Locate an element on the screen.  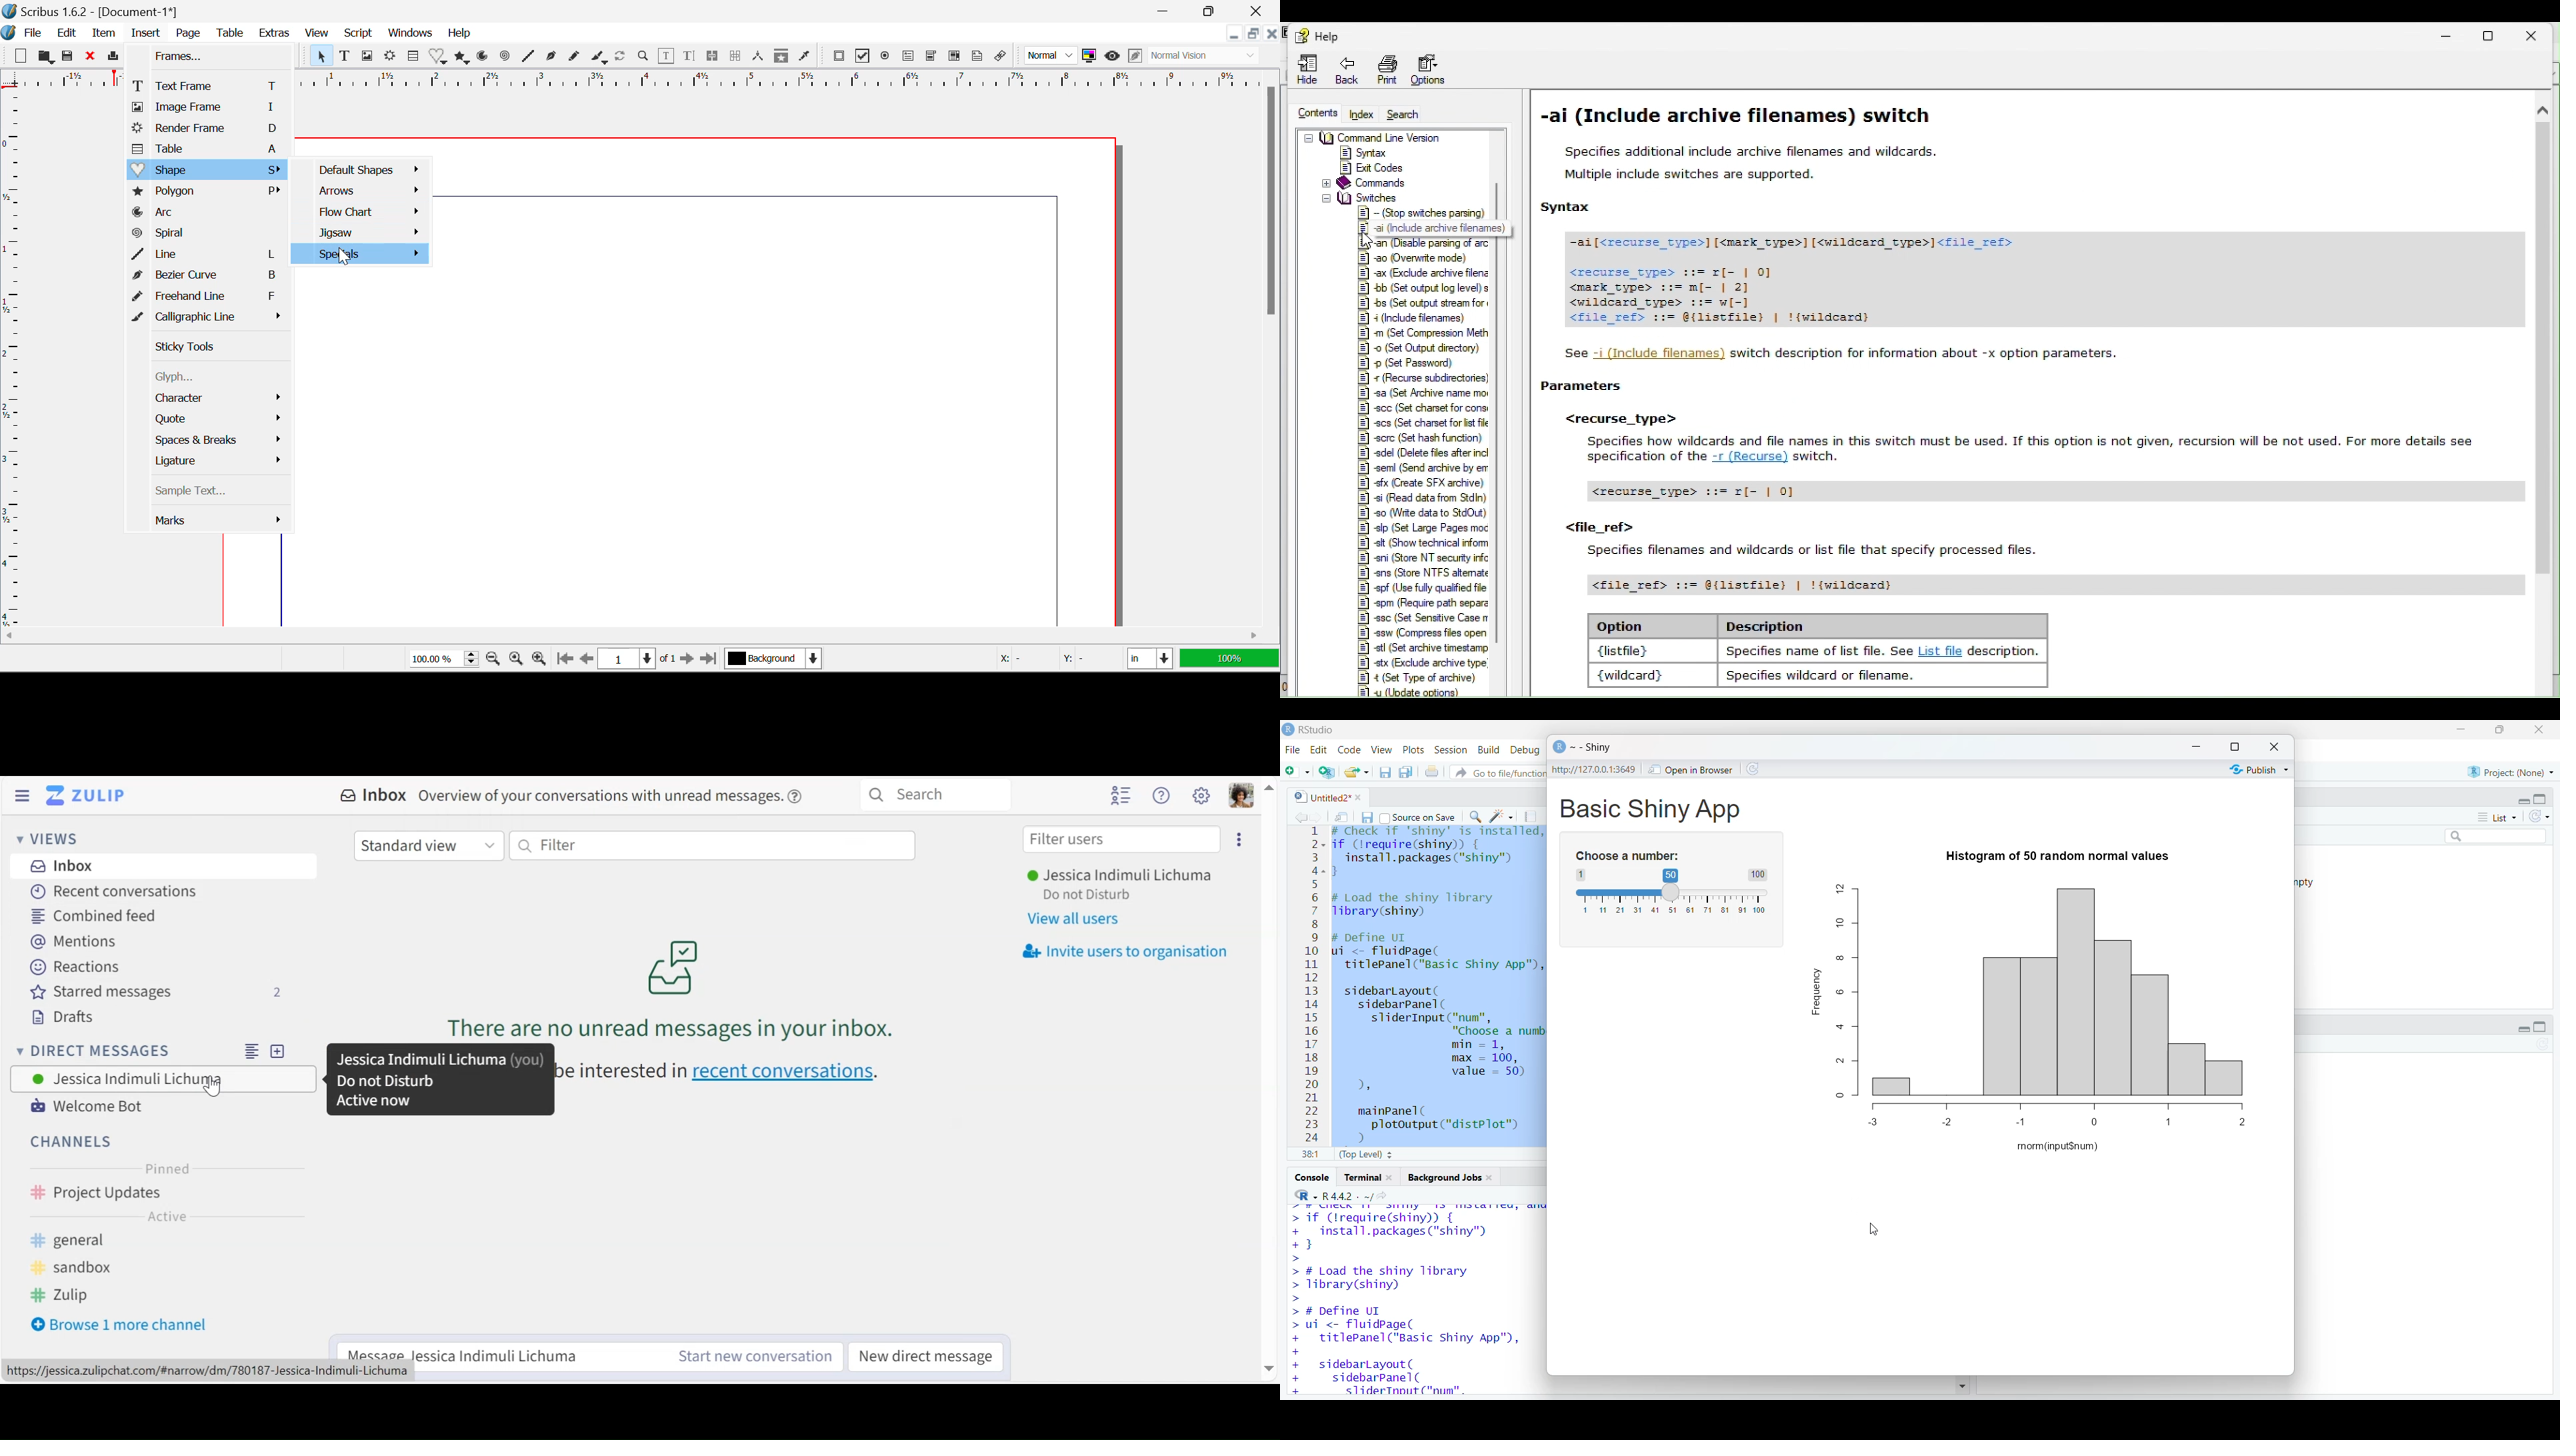
Sample Text is located at coordinates (213, 493).